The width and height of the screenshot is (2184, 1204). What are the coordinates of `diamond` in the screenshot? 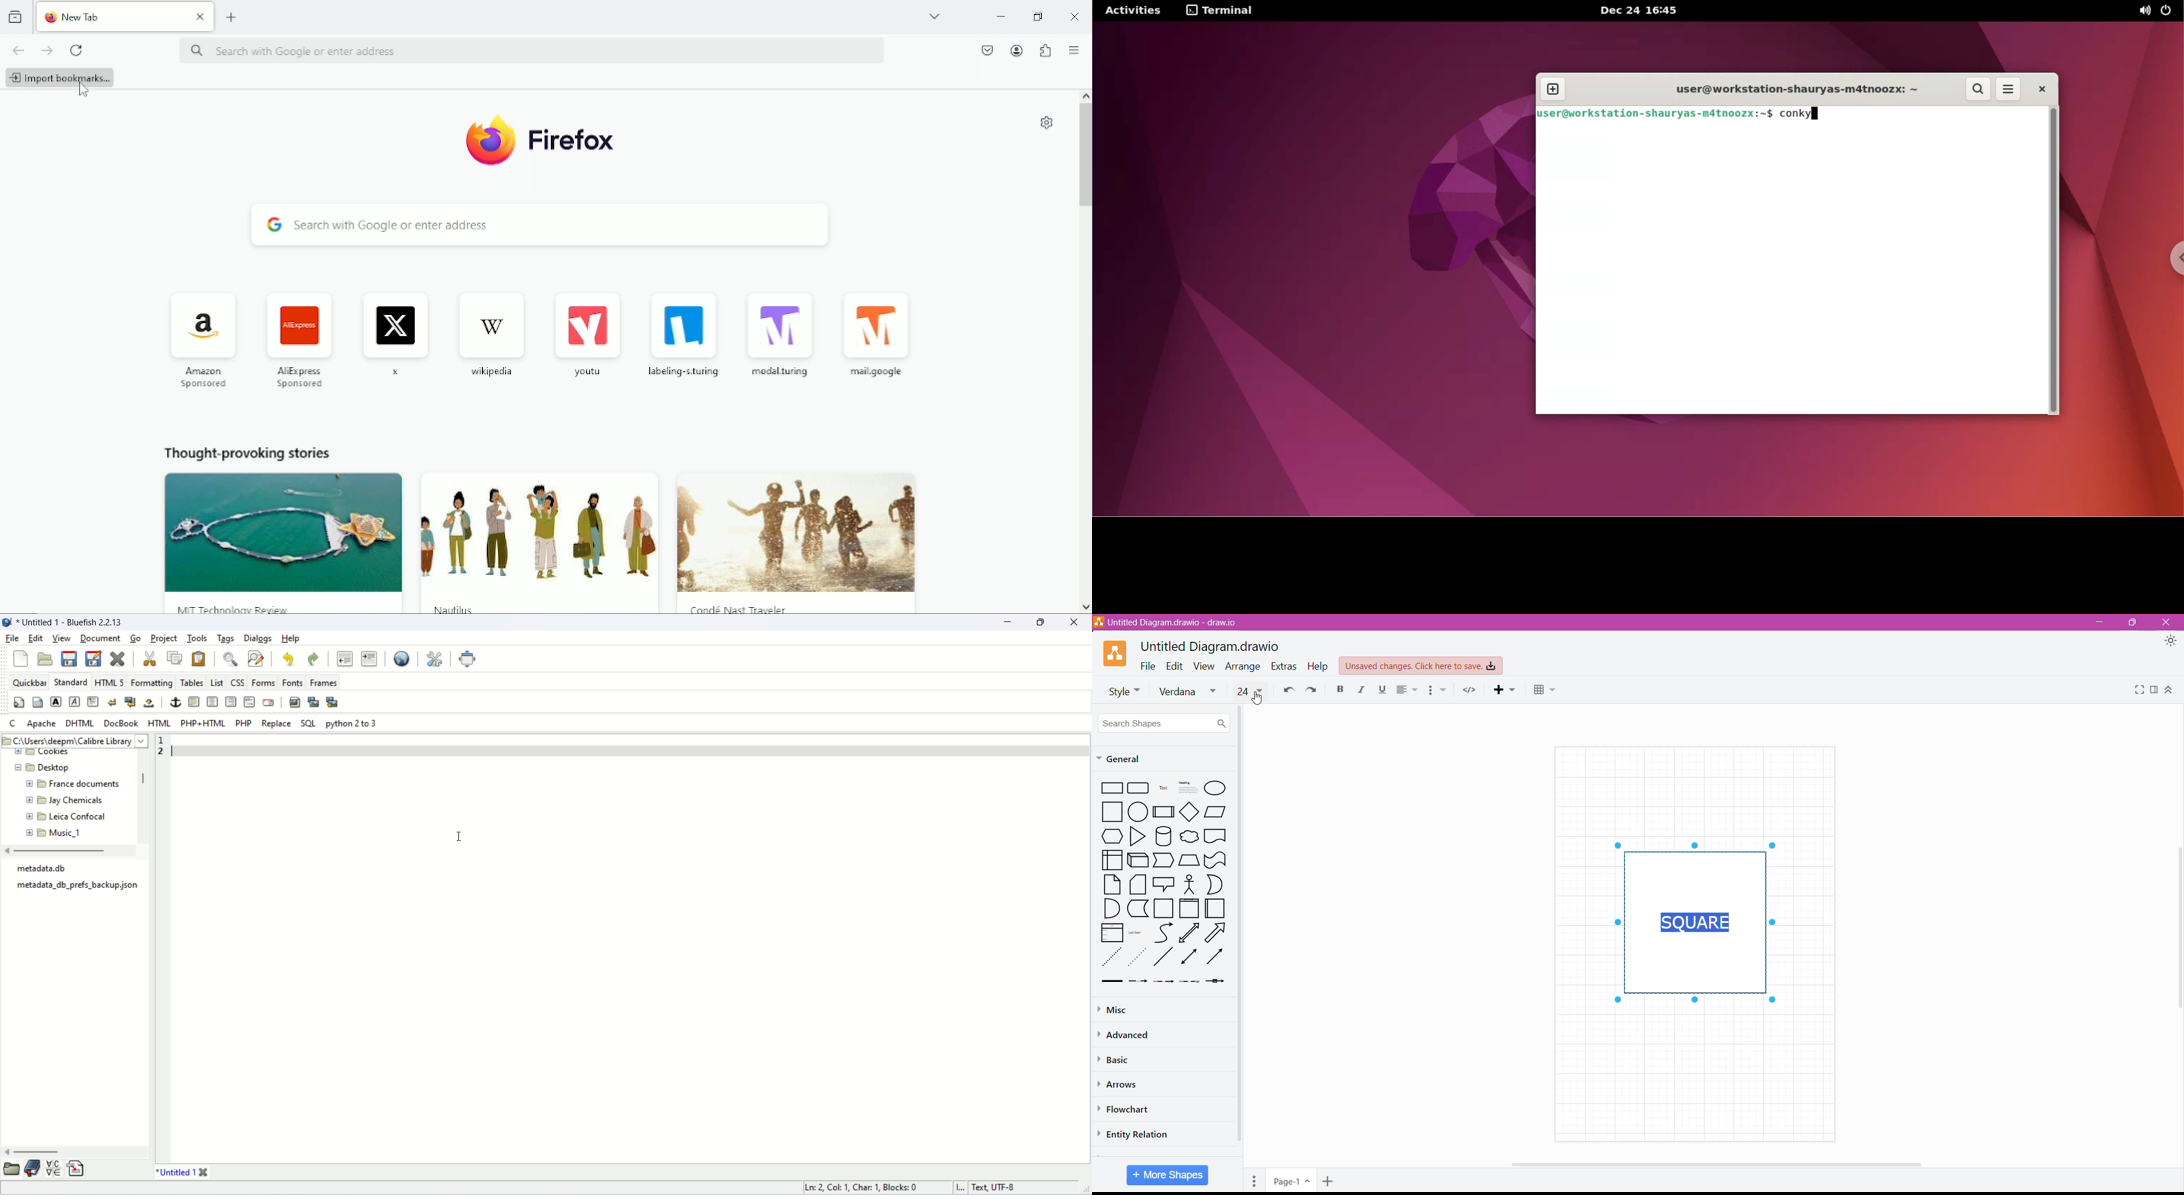 It's located at (1190, 812).